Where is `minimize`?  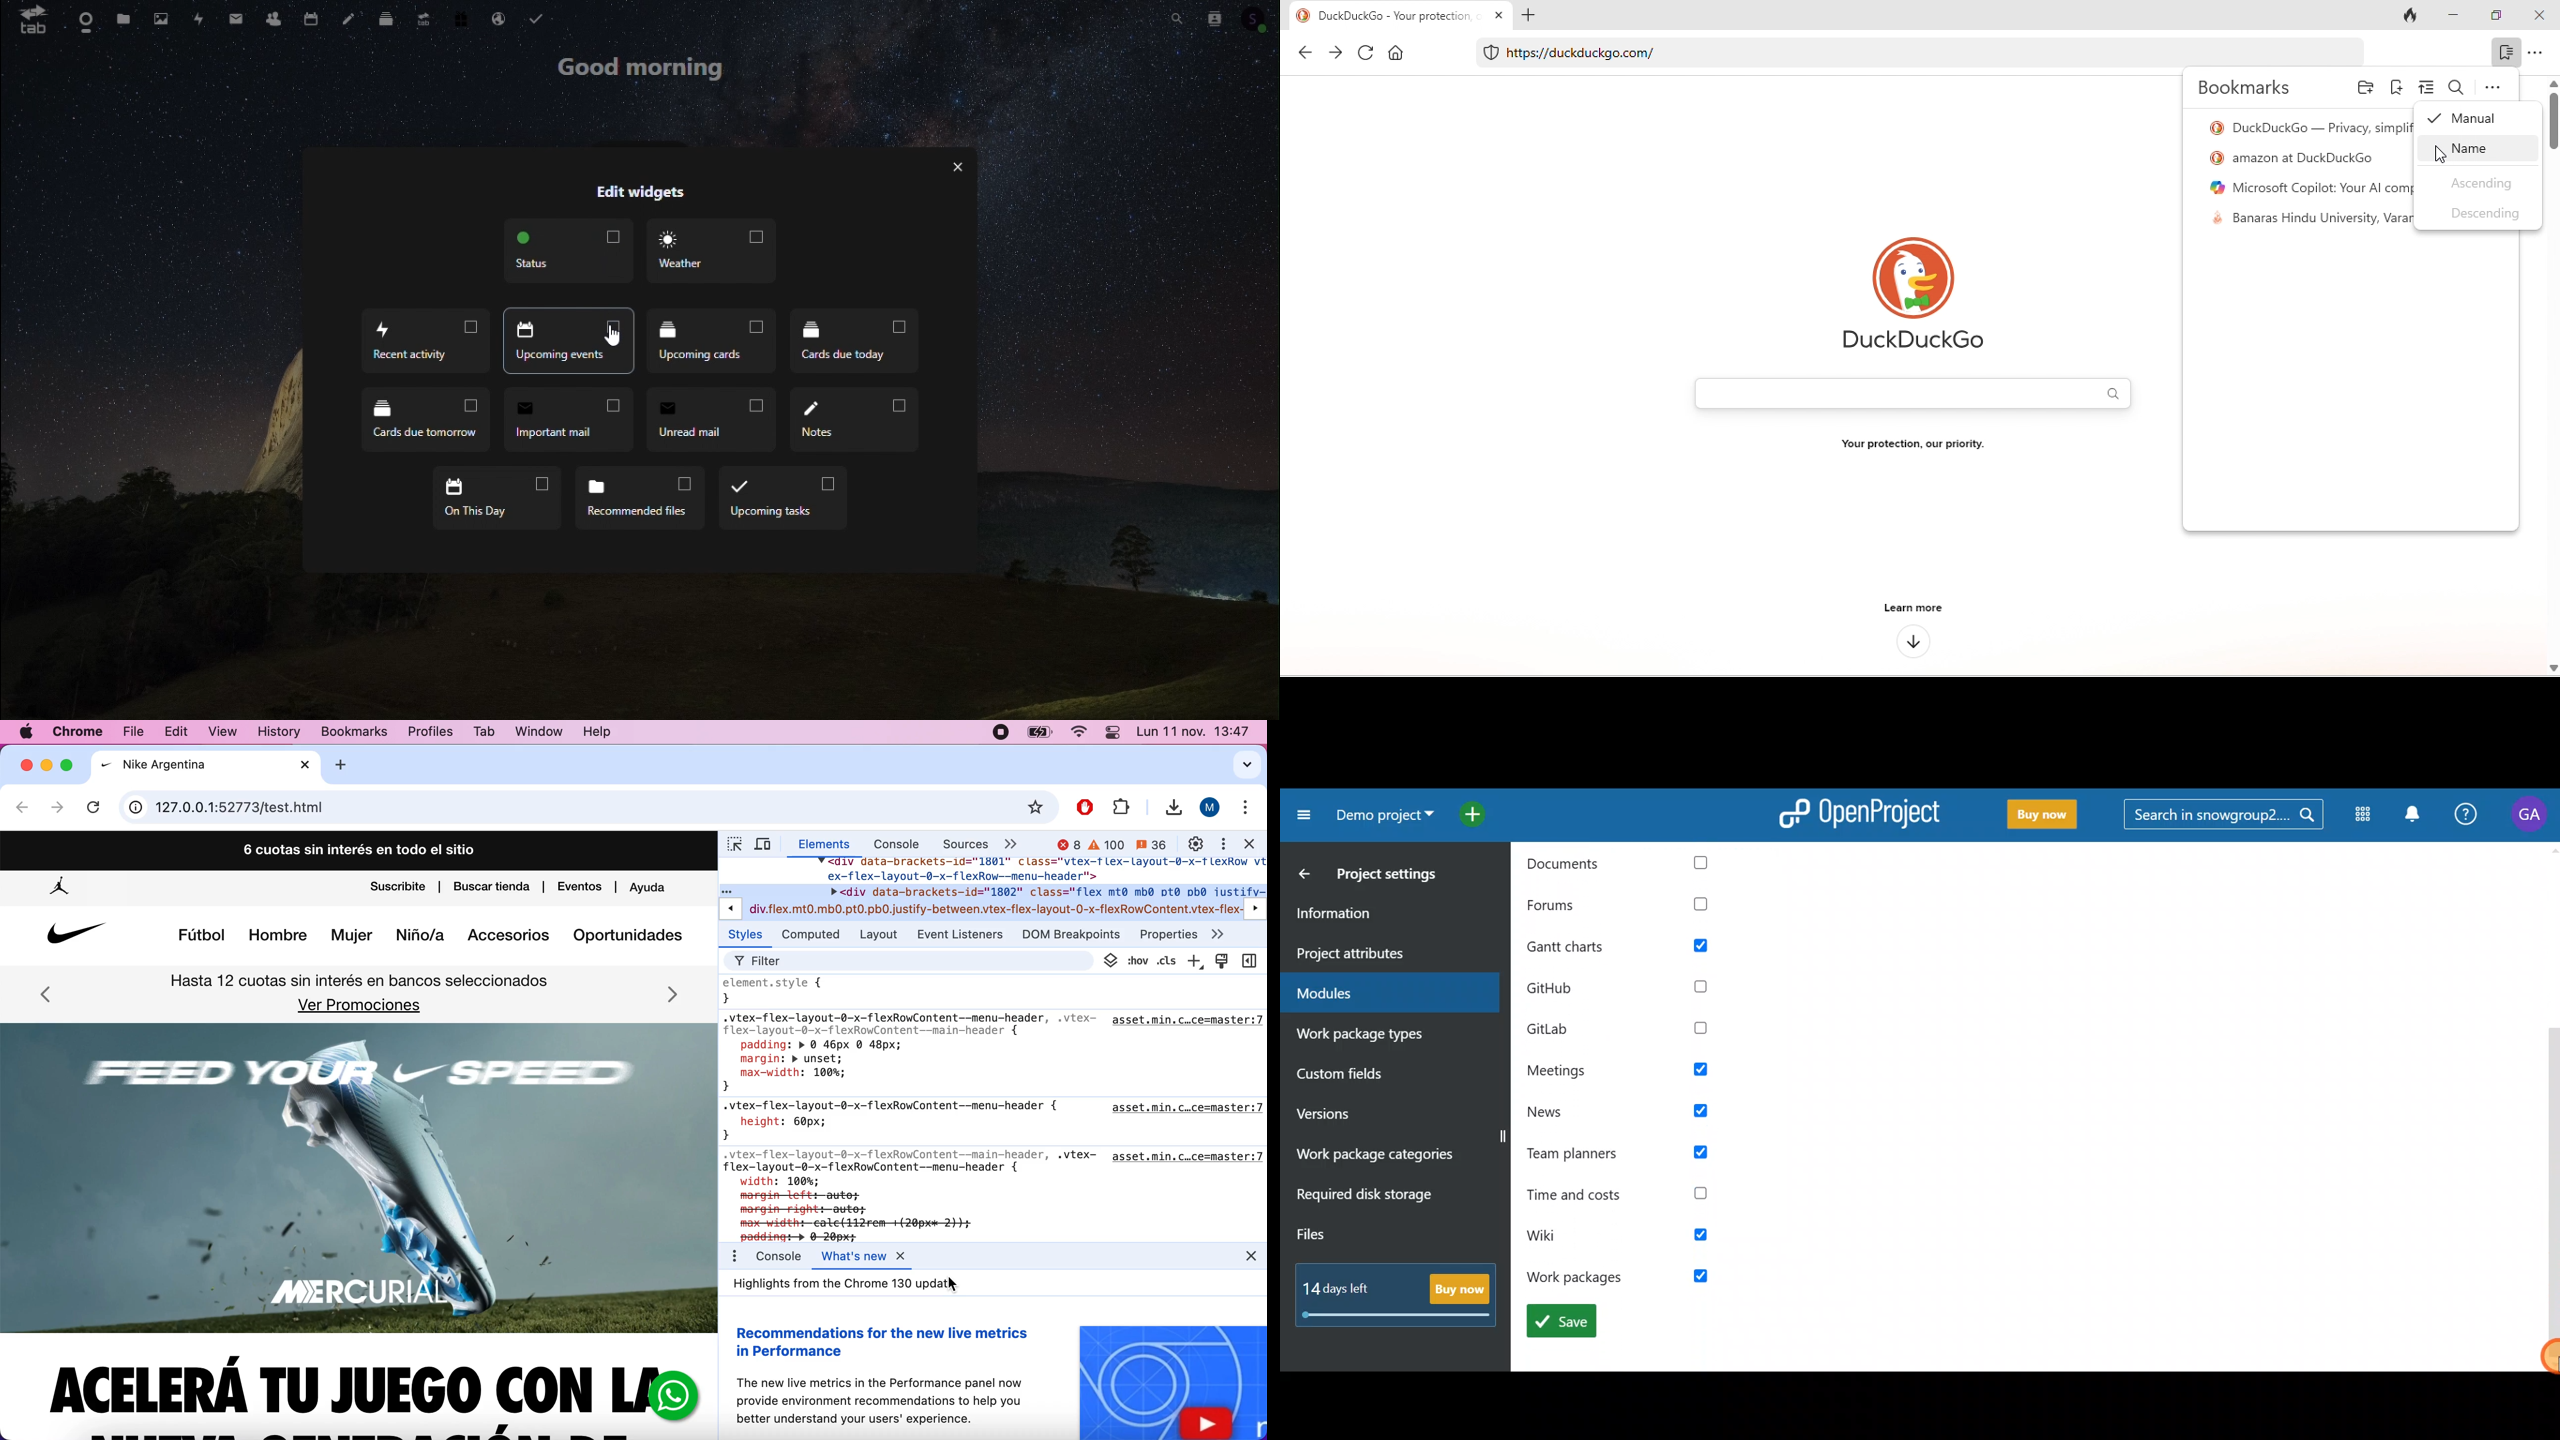 minimize is located at coordinates (48, 766).